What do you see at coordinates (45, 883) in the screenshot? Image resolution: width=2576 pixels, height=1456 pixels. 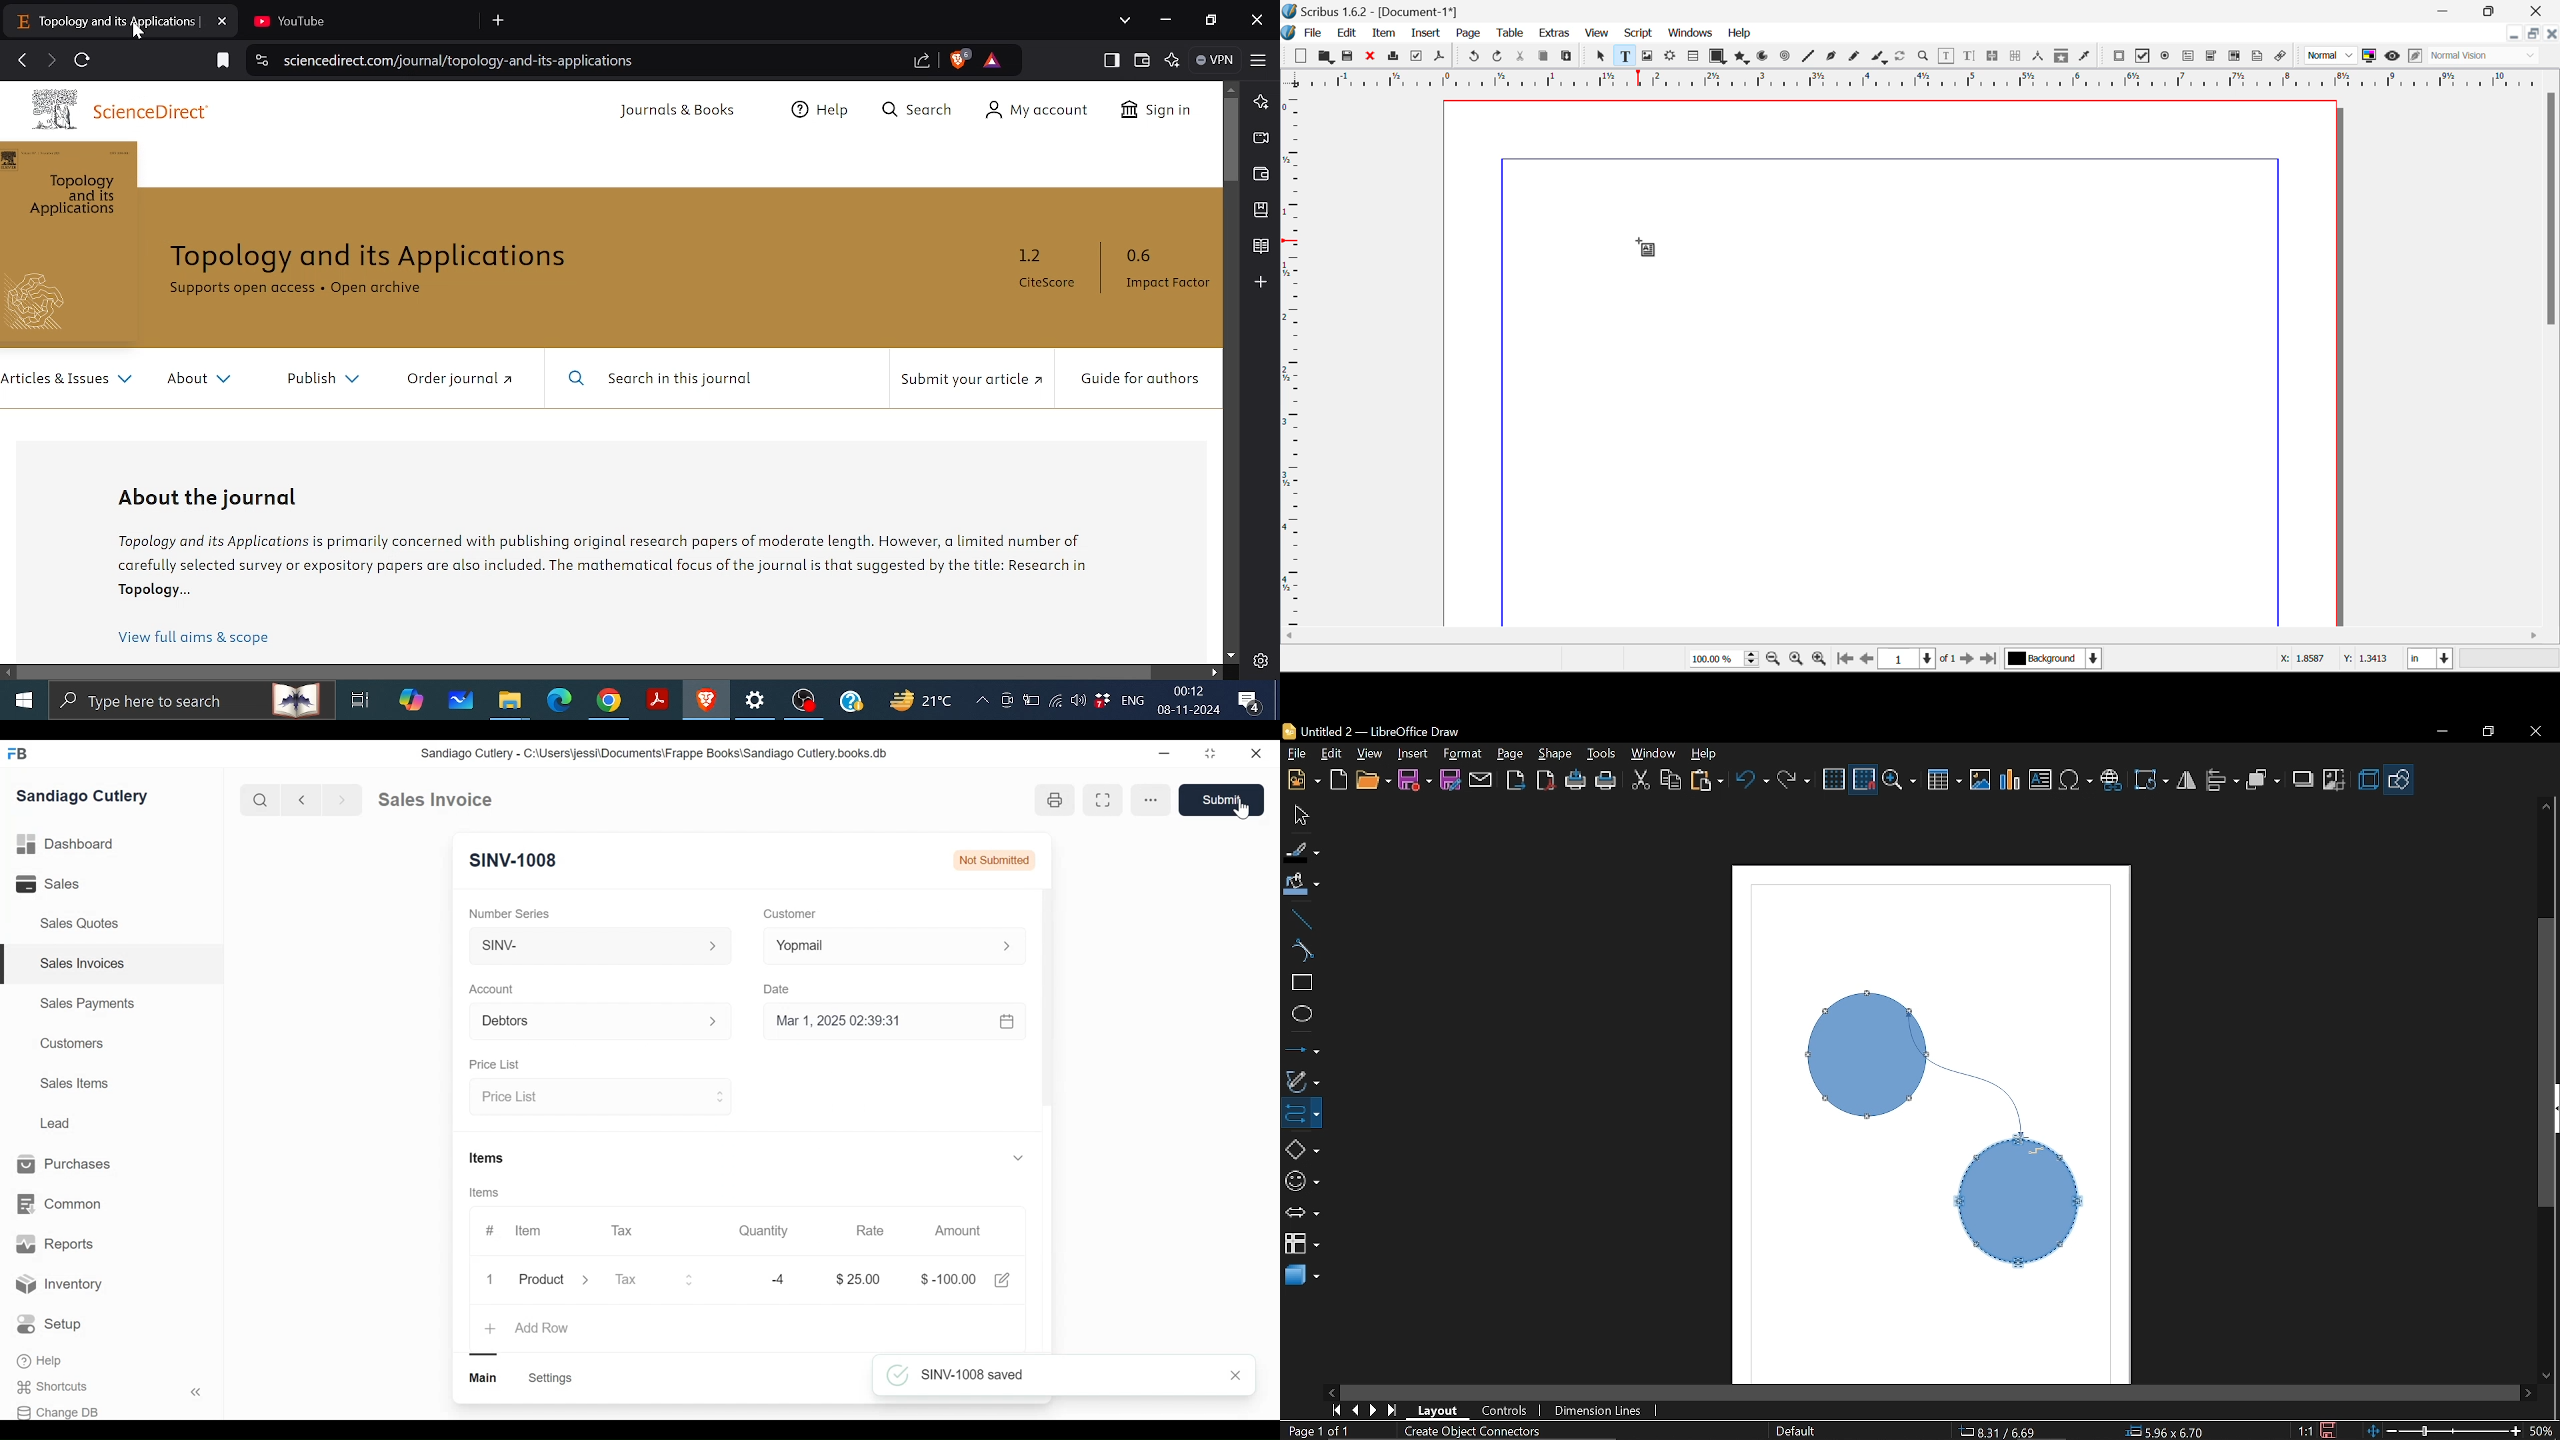 I see ` Sales` at bounding box center [45, 883].